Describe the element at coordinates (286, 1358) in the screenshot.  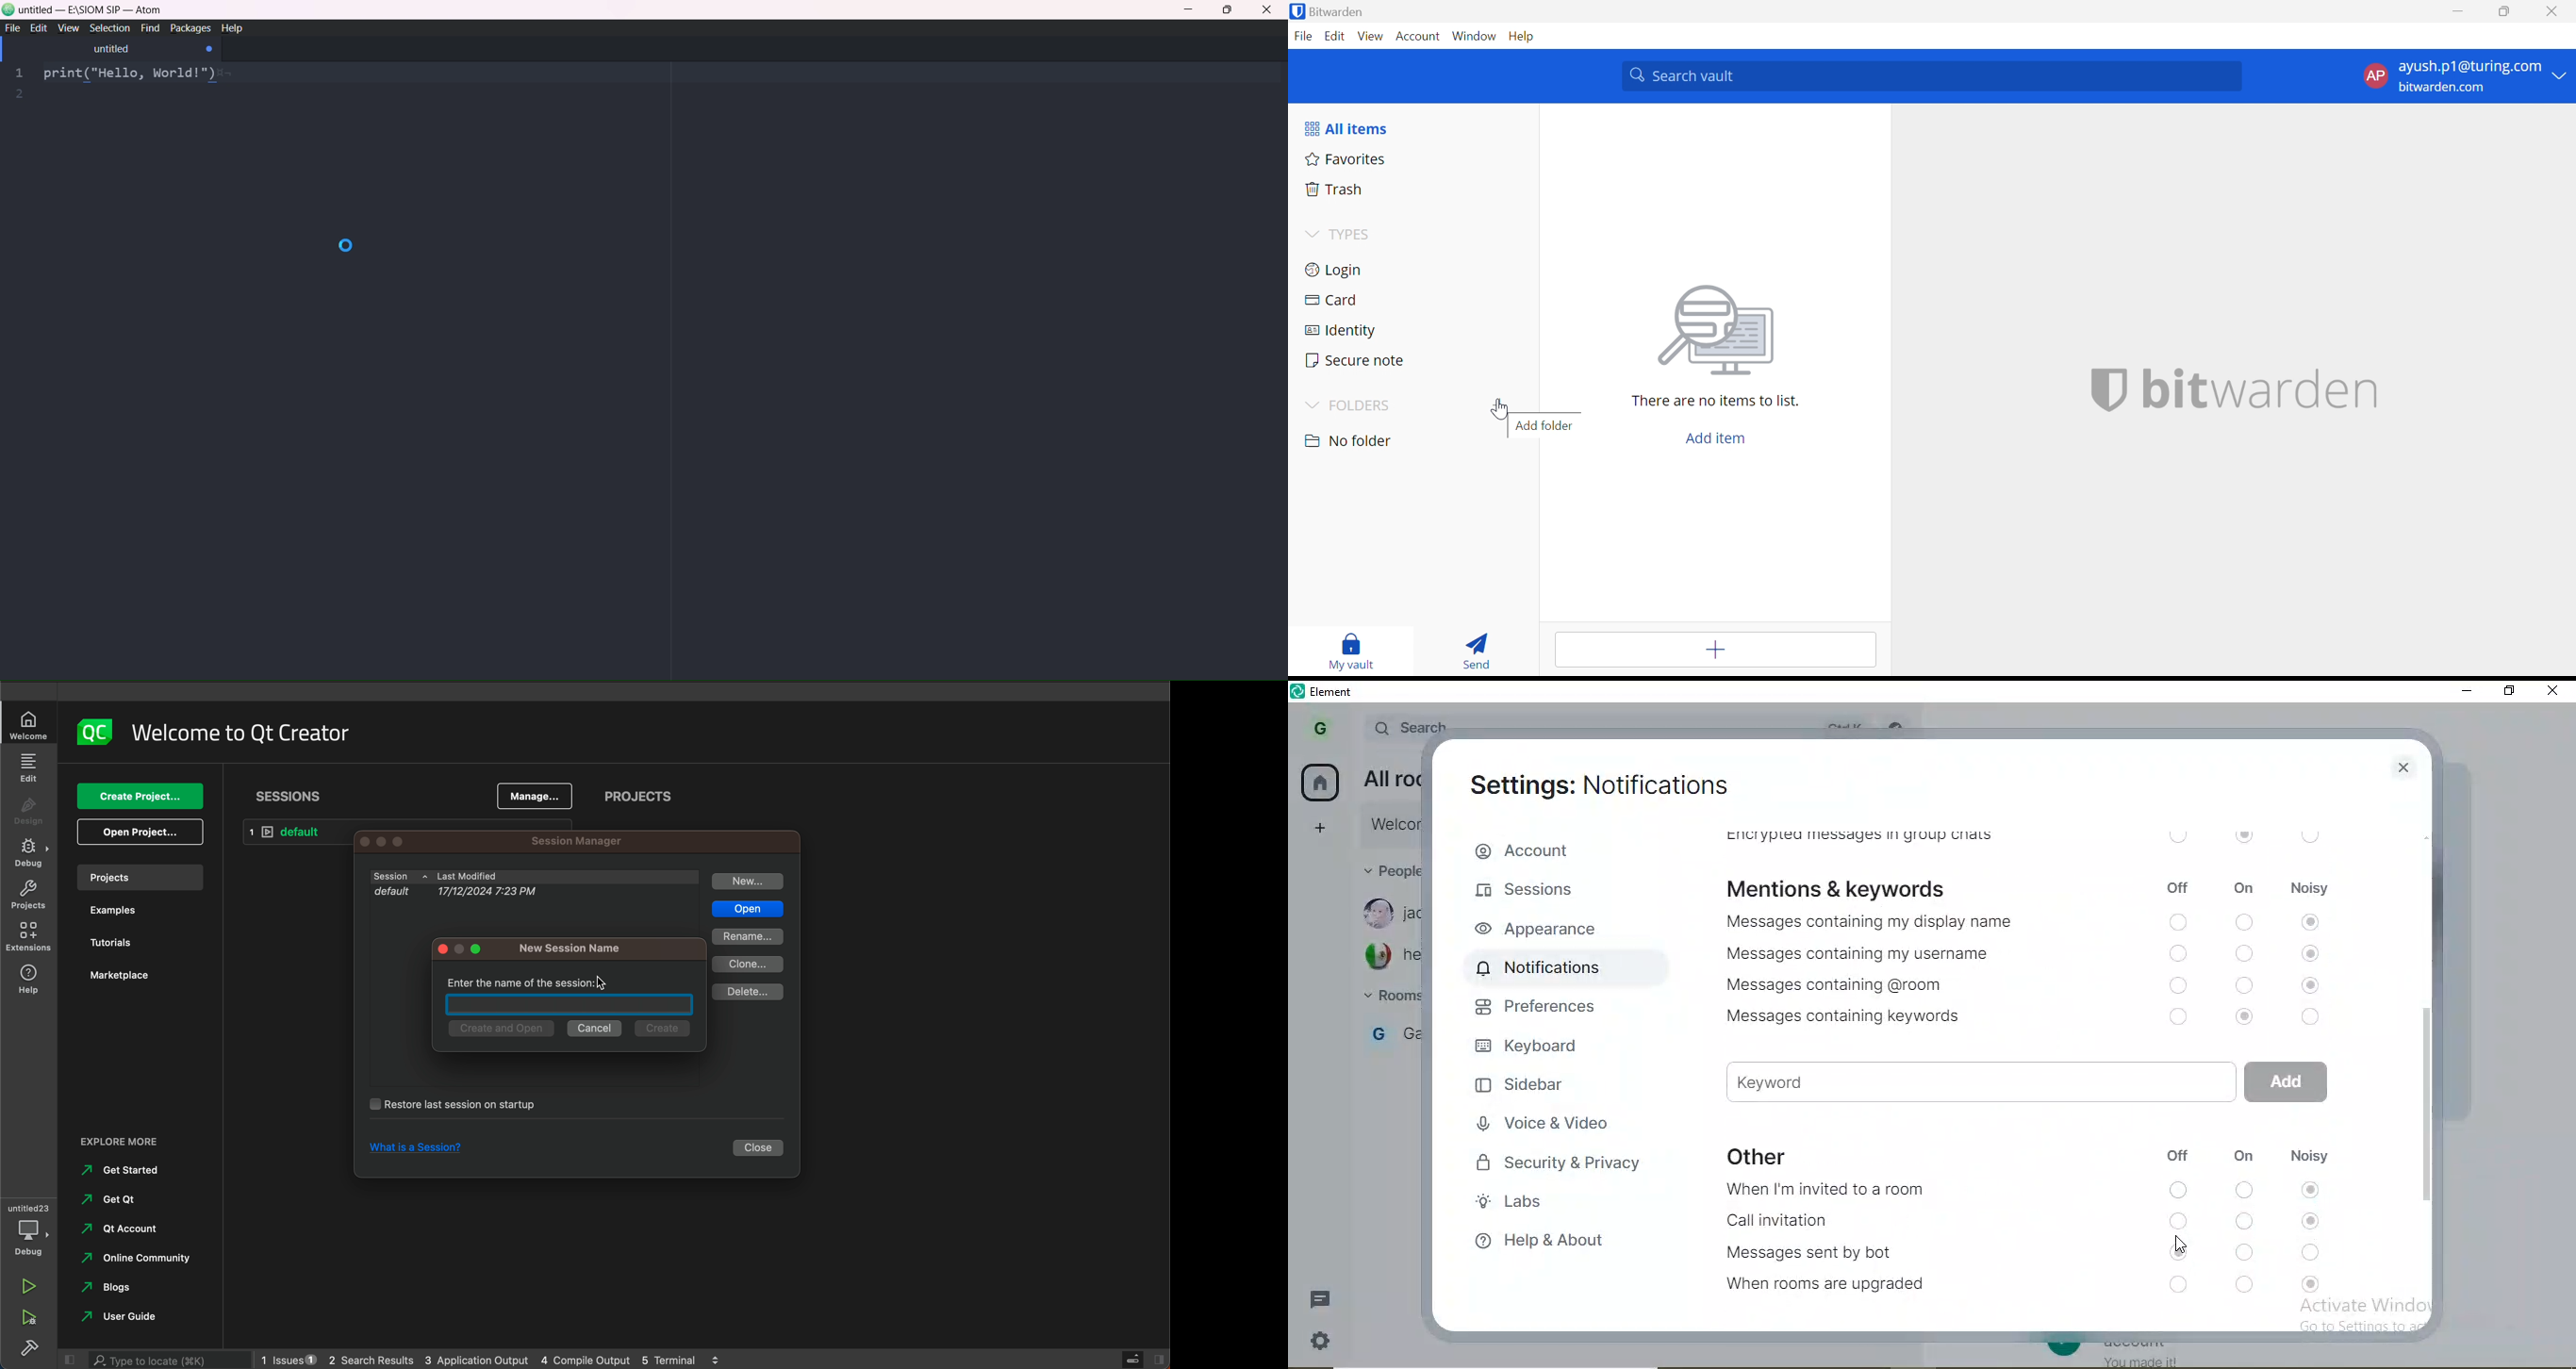
I see `issues` at that location.